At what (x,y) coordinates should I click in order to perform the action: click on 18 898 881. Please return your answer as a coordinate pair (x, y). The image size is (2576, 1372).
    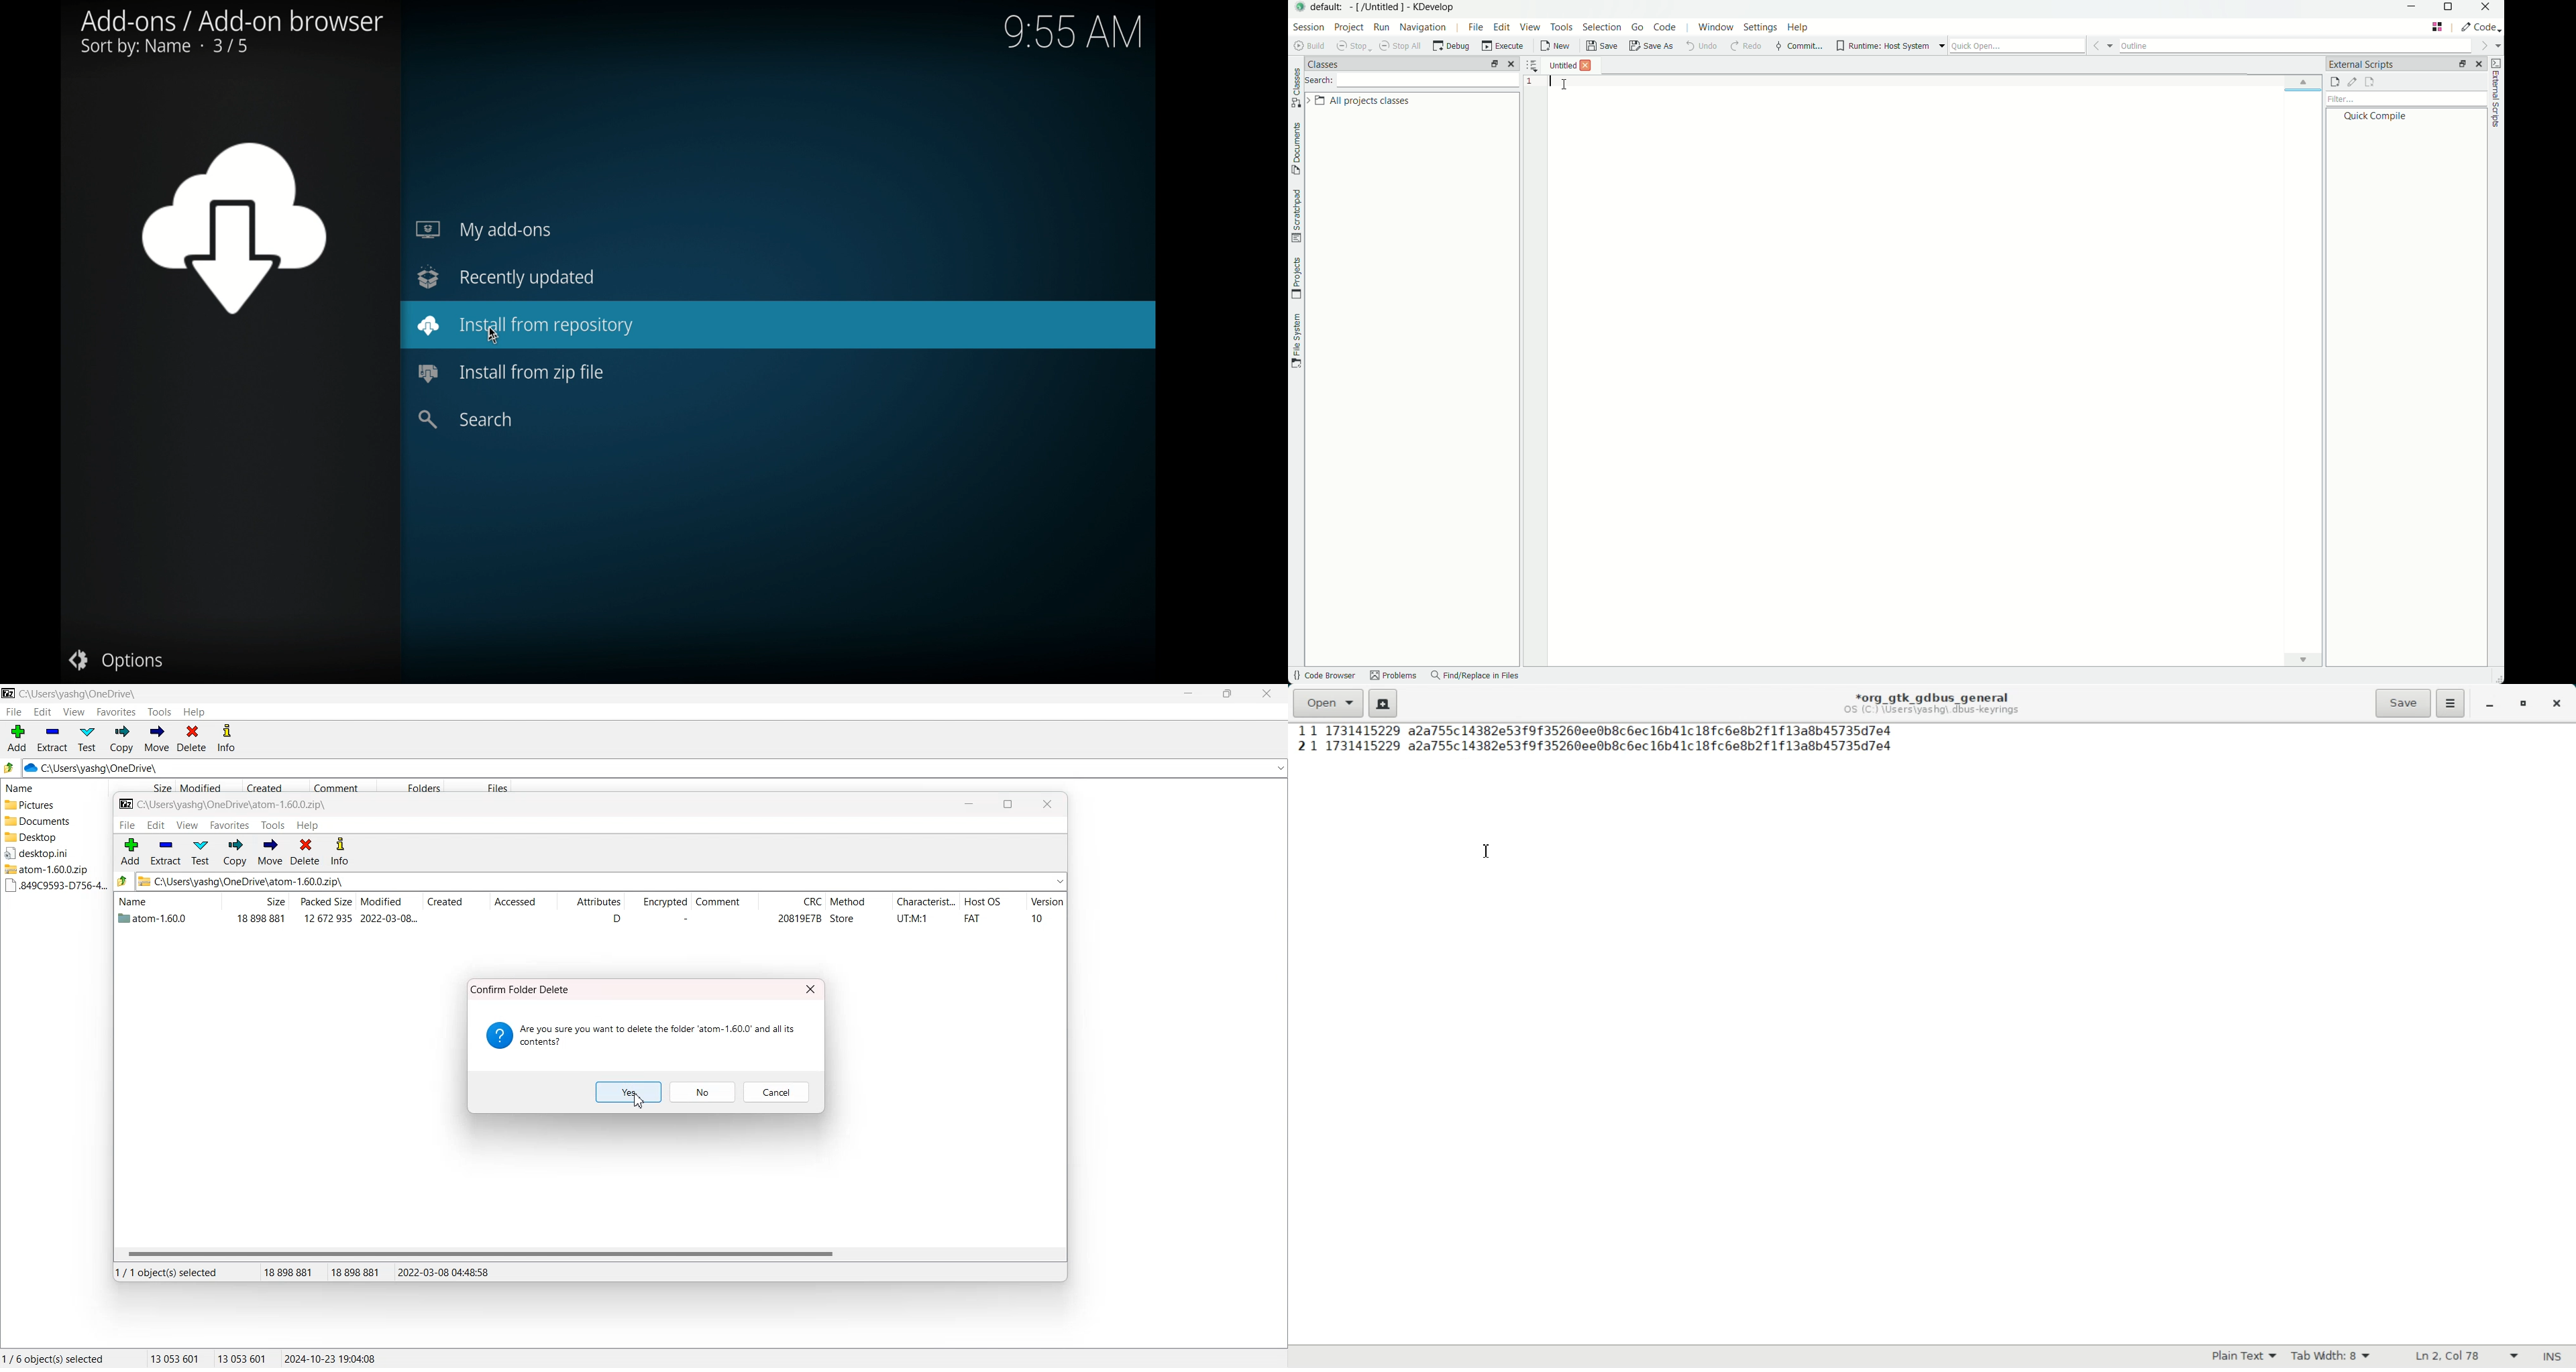
    Looking at the image, I should click on (293, 1273).